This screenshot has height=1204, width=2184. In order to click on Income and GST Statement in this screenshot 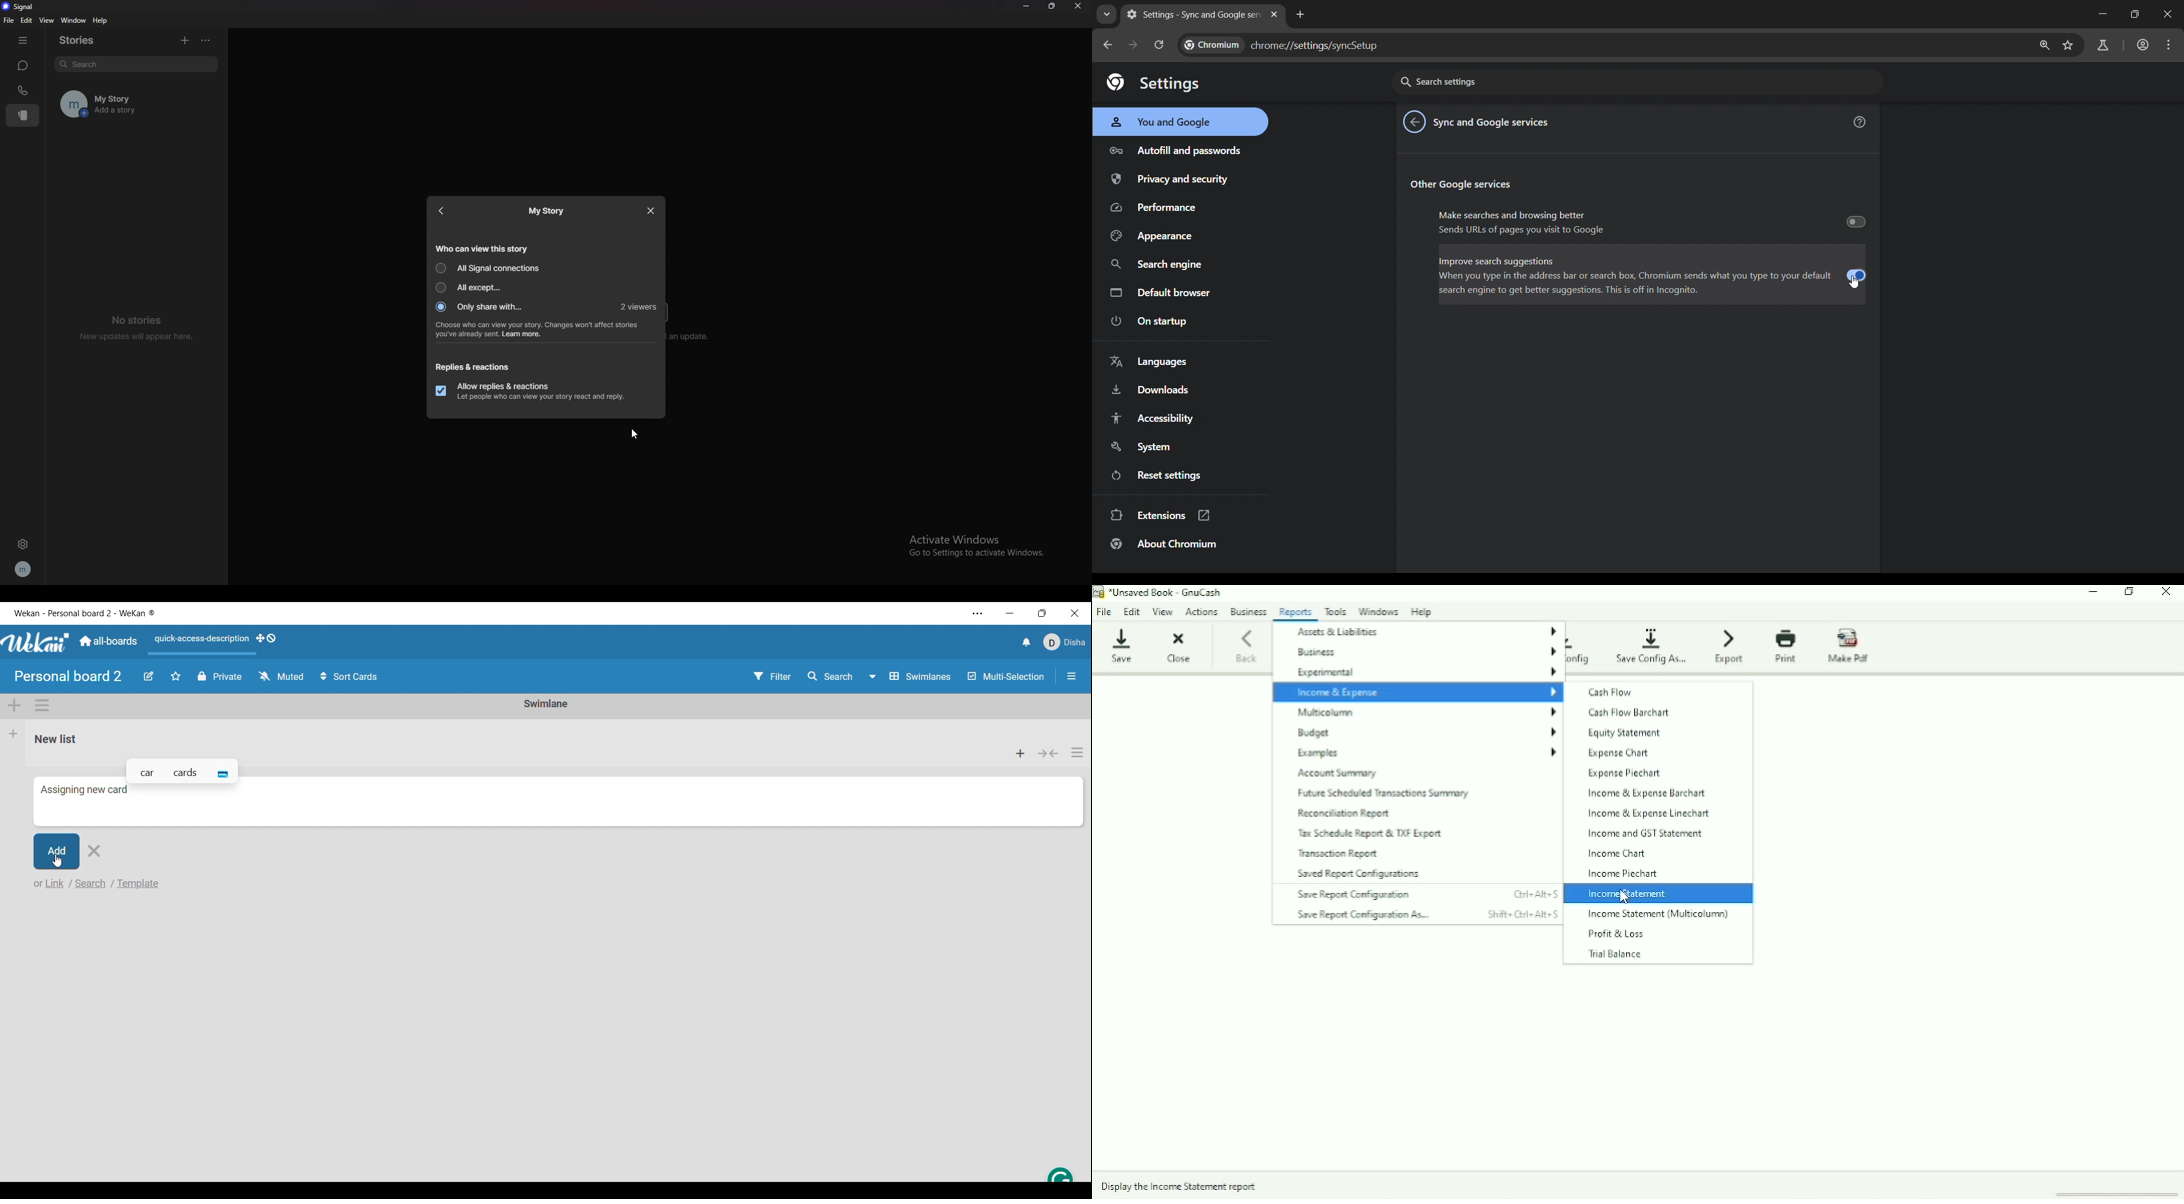, I will do `click(1645, 833)`.